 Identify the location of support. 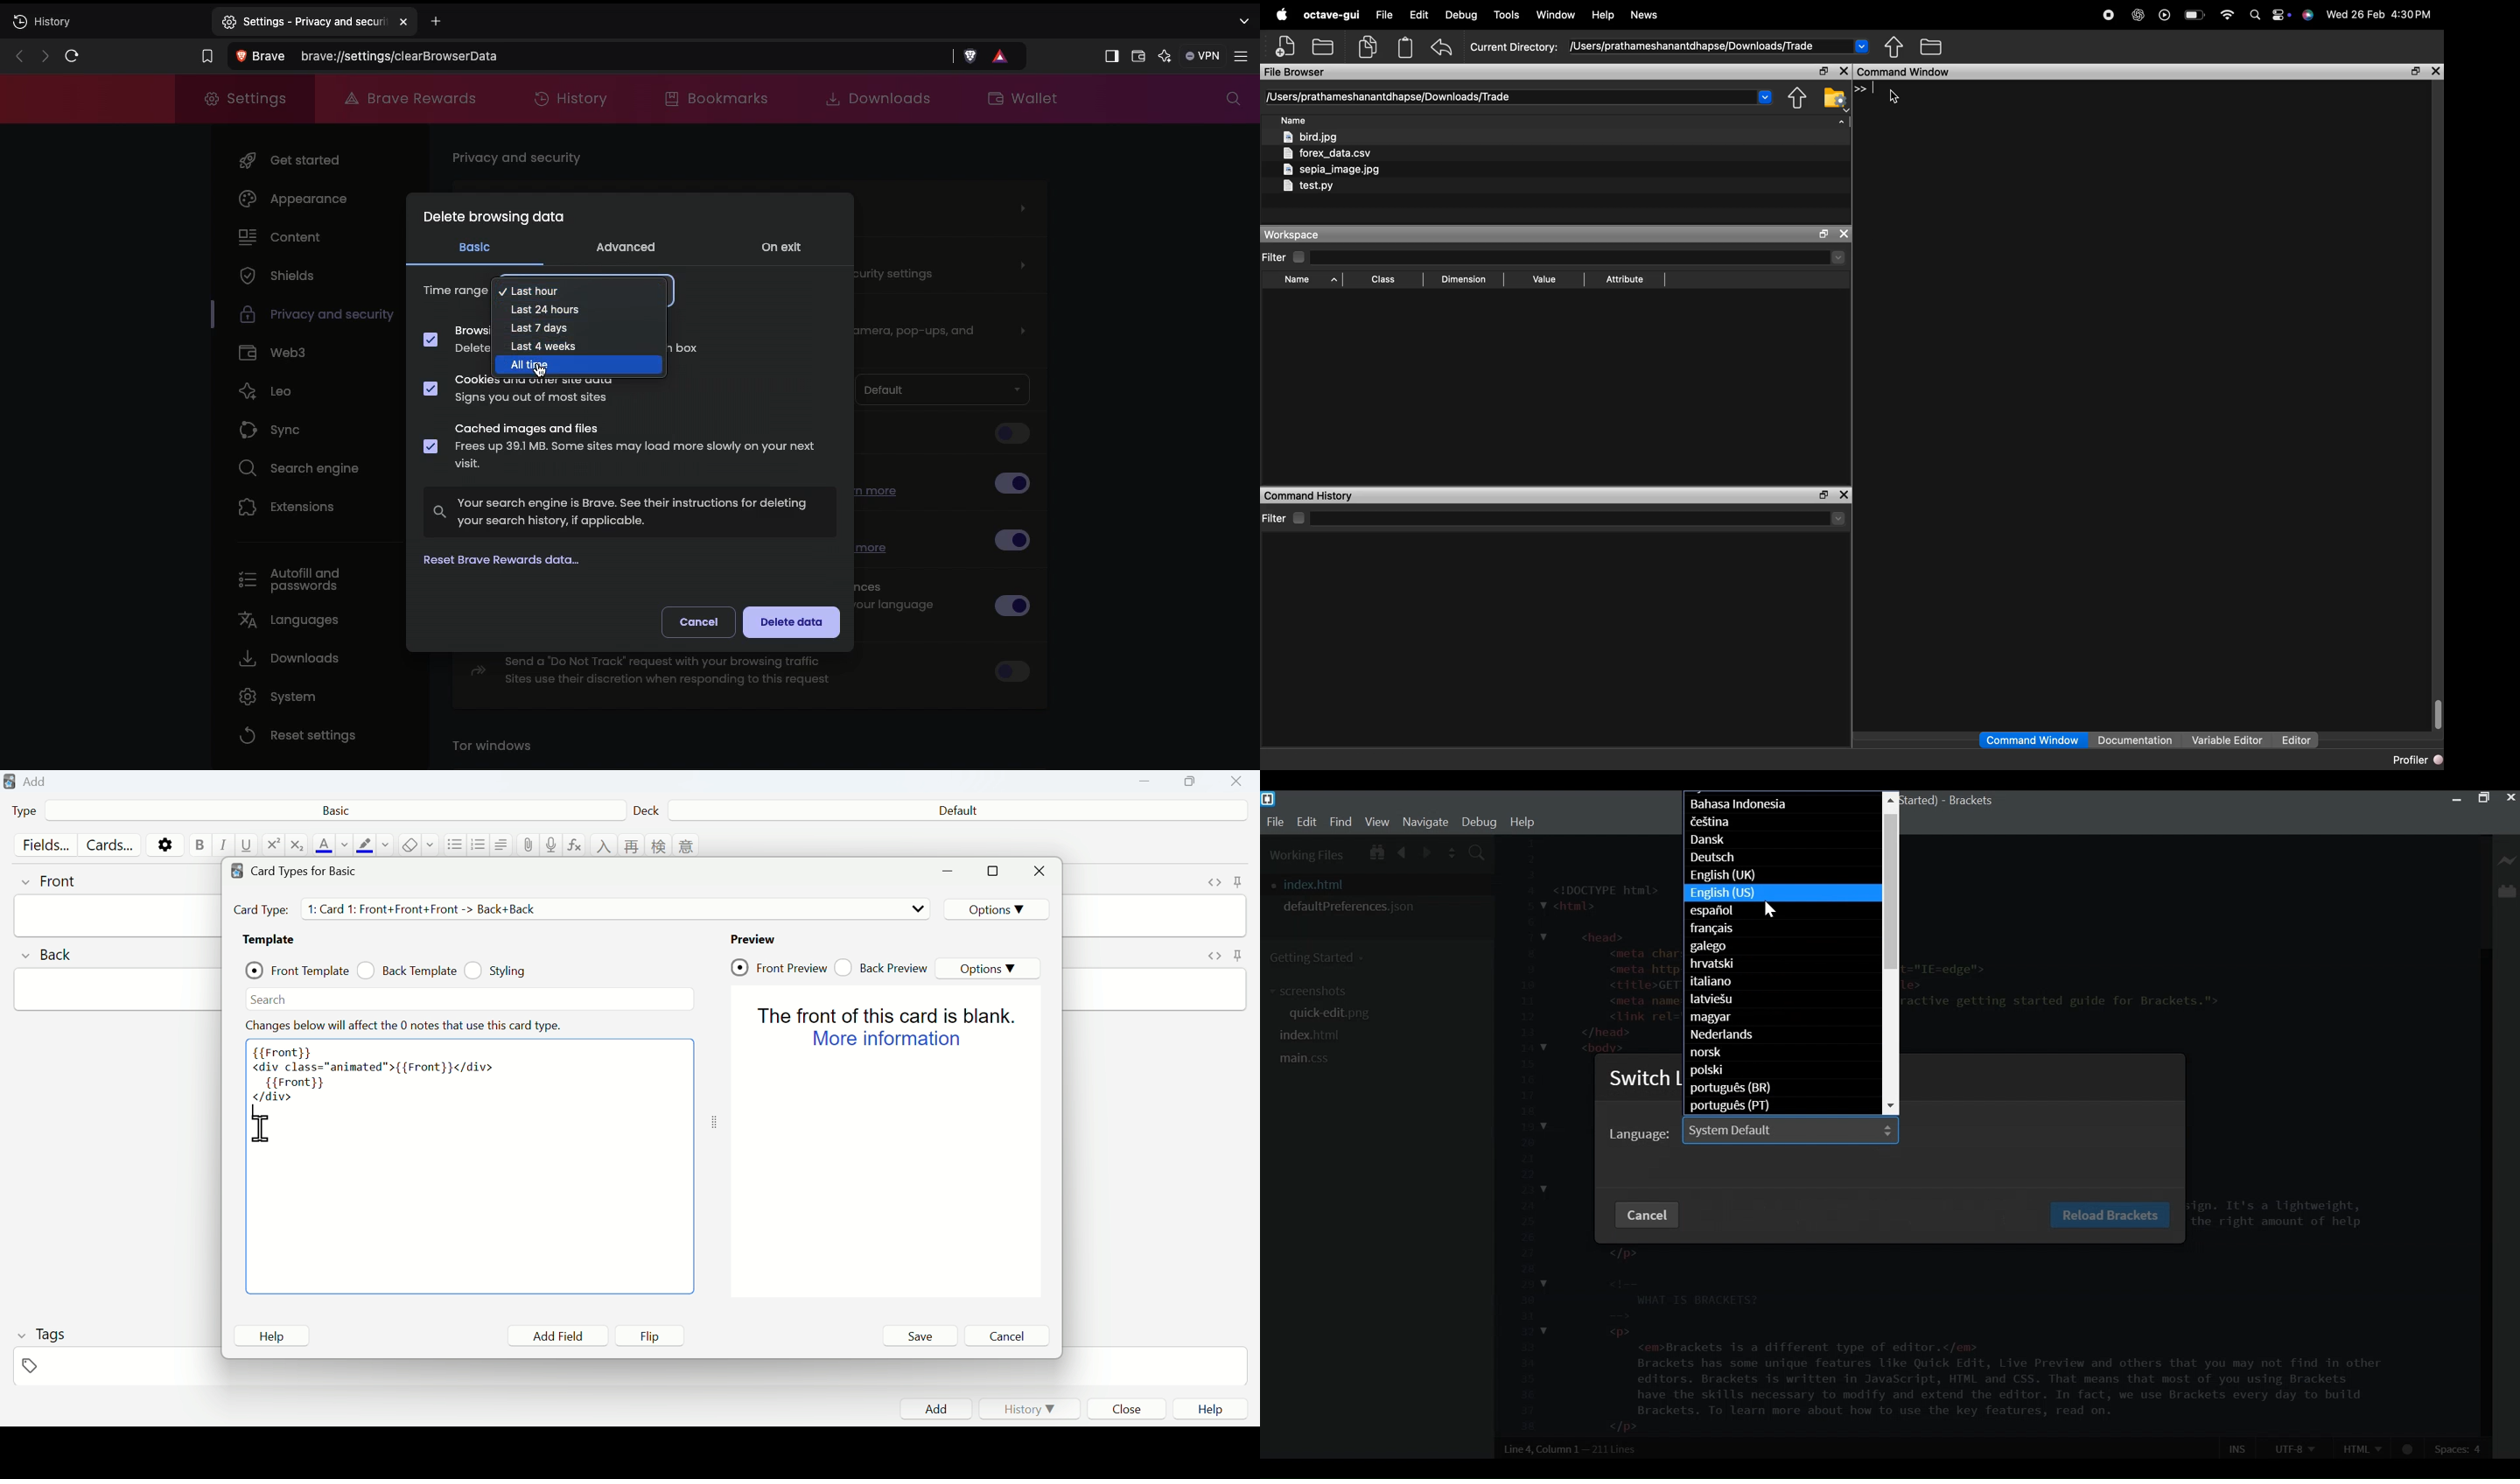
(2308, 16).